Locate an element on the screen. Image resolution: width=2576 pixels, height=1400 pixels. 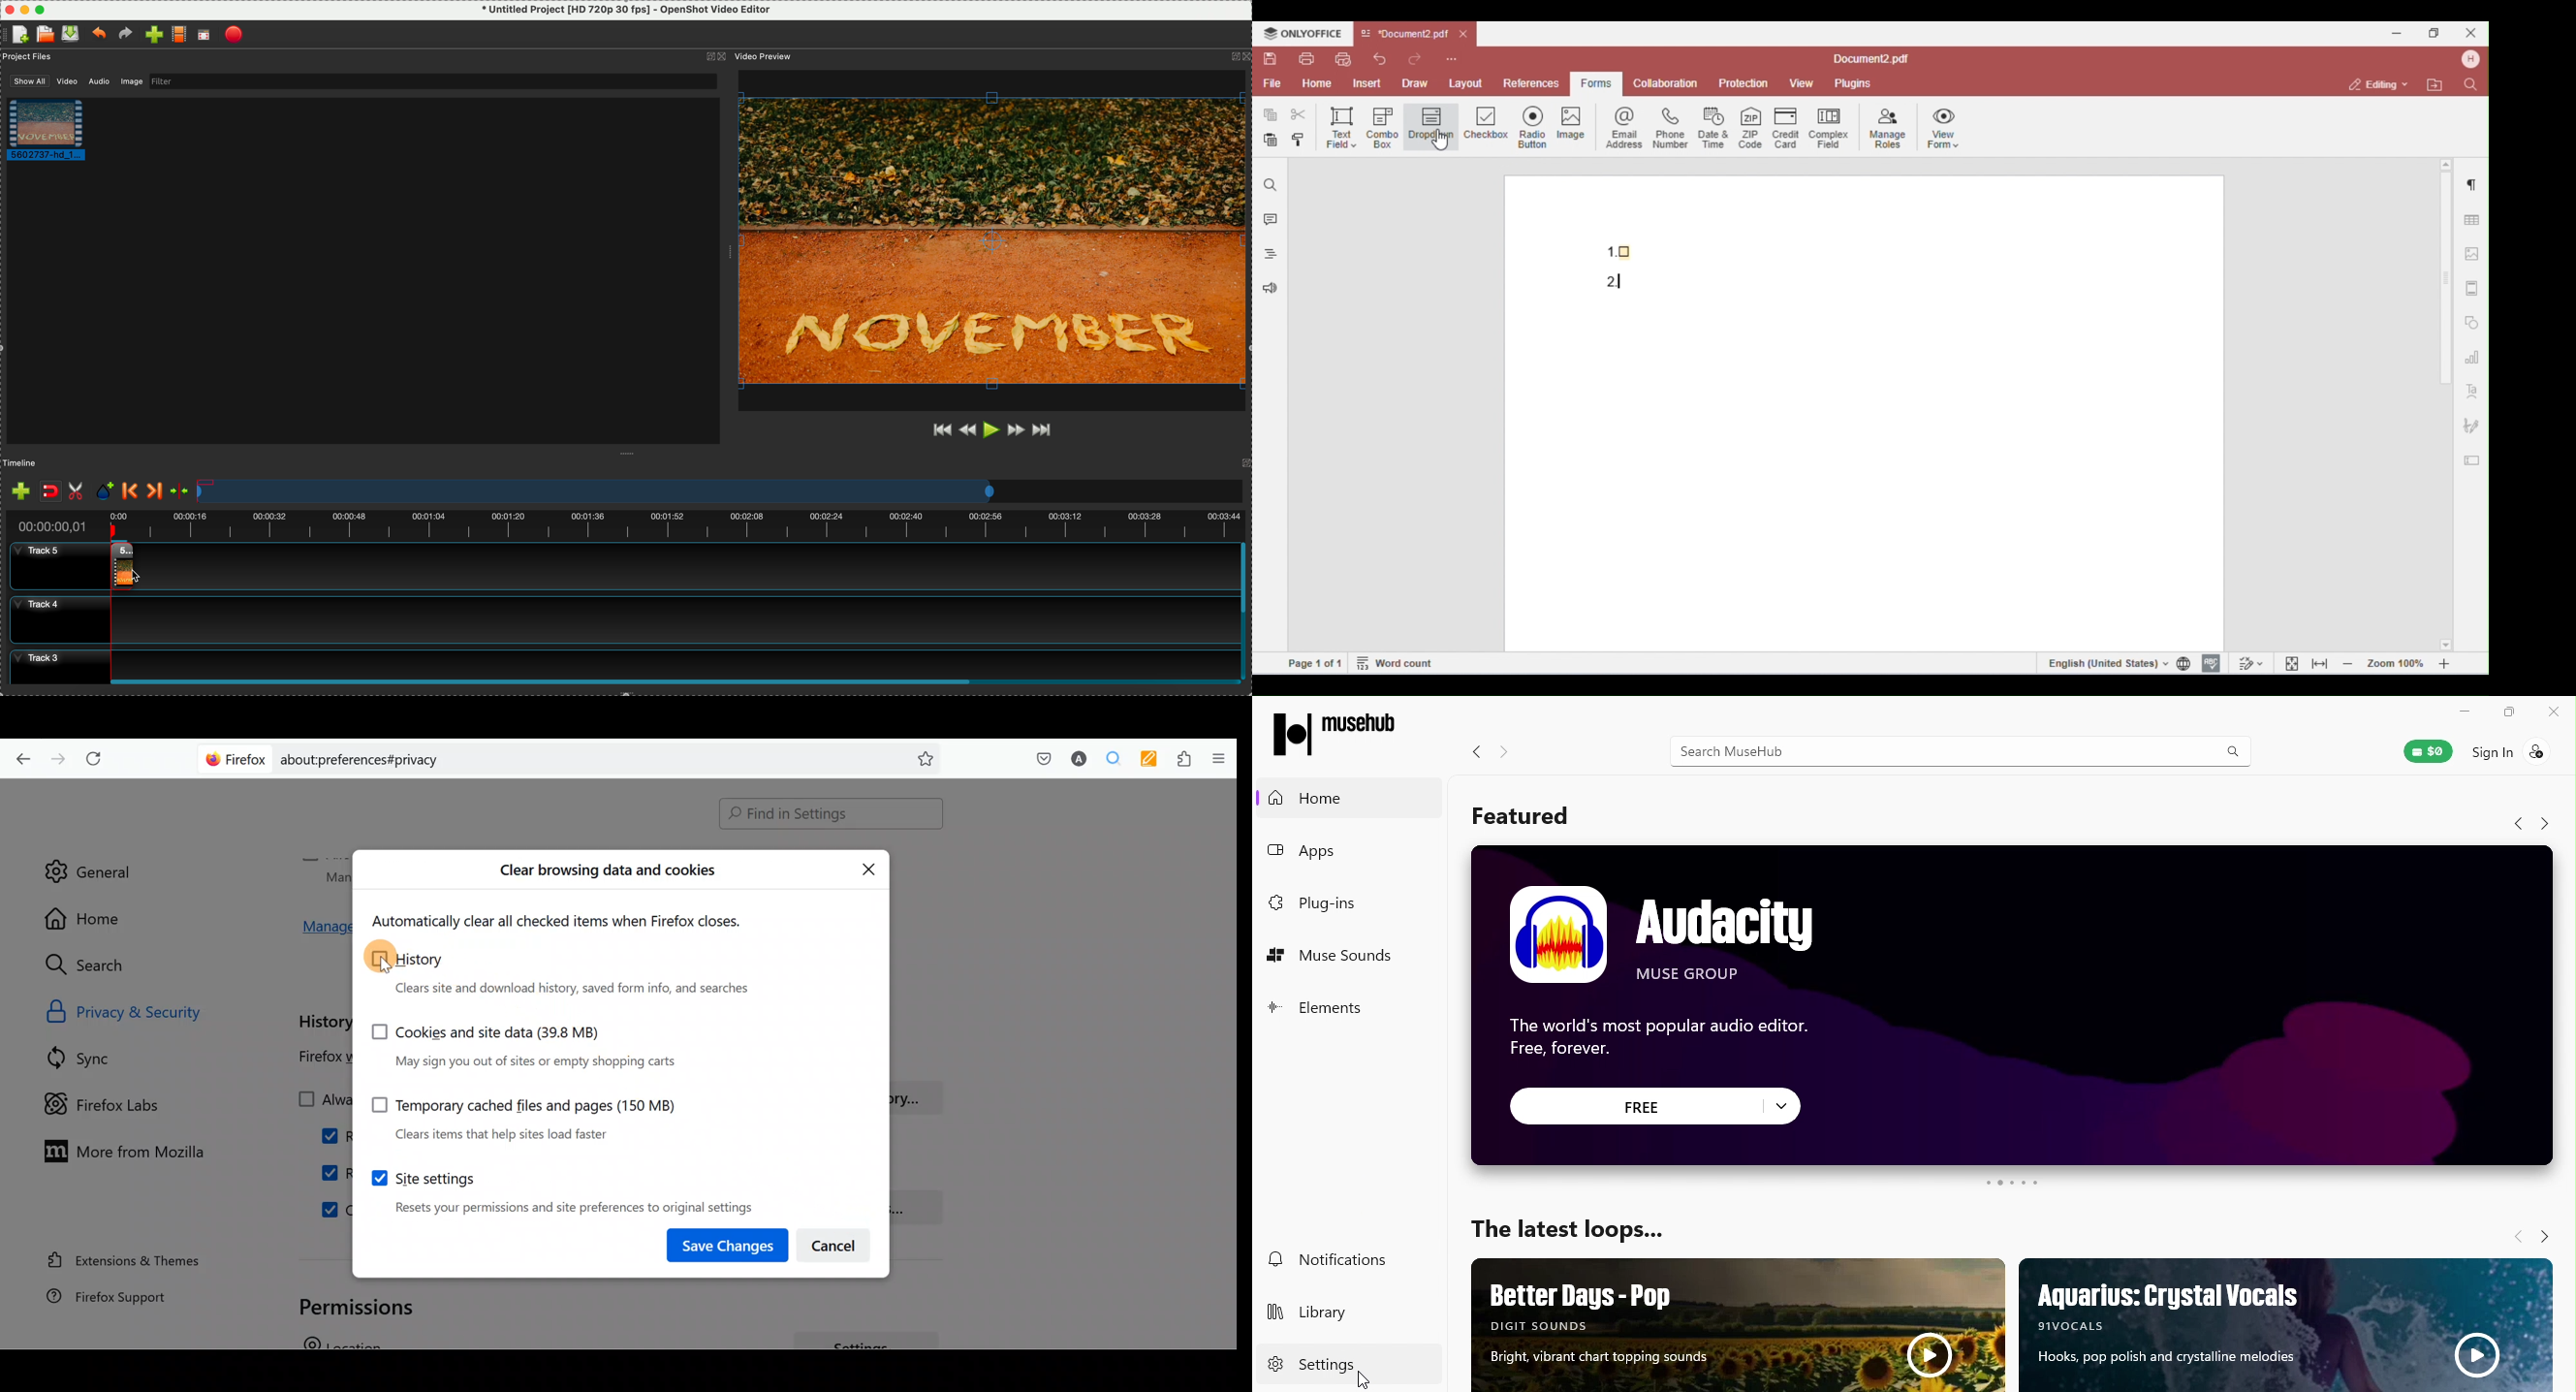
Firefox labs is located at coordinates (113, 1103).